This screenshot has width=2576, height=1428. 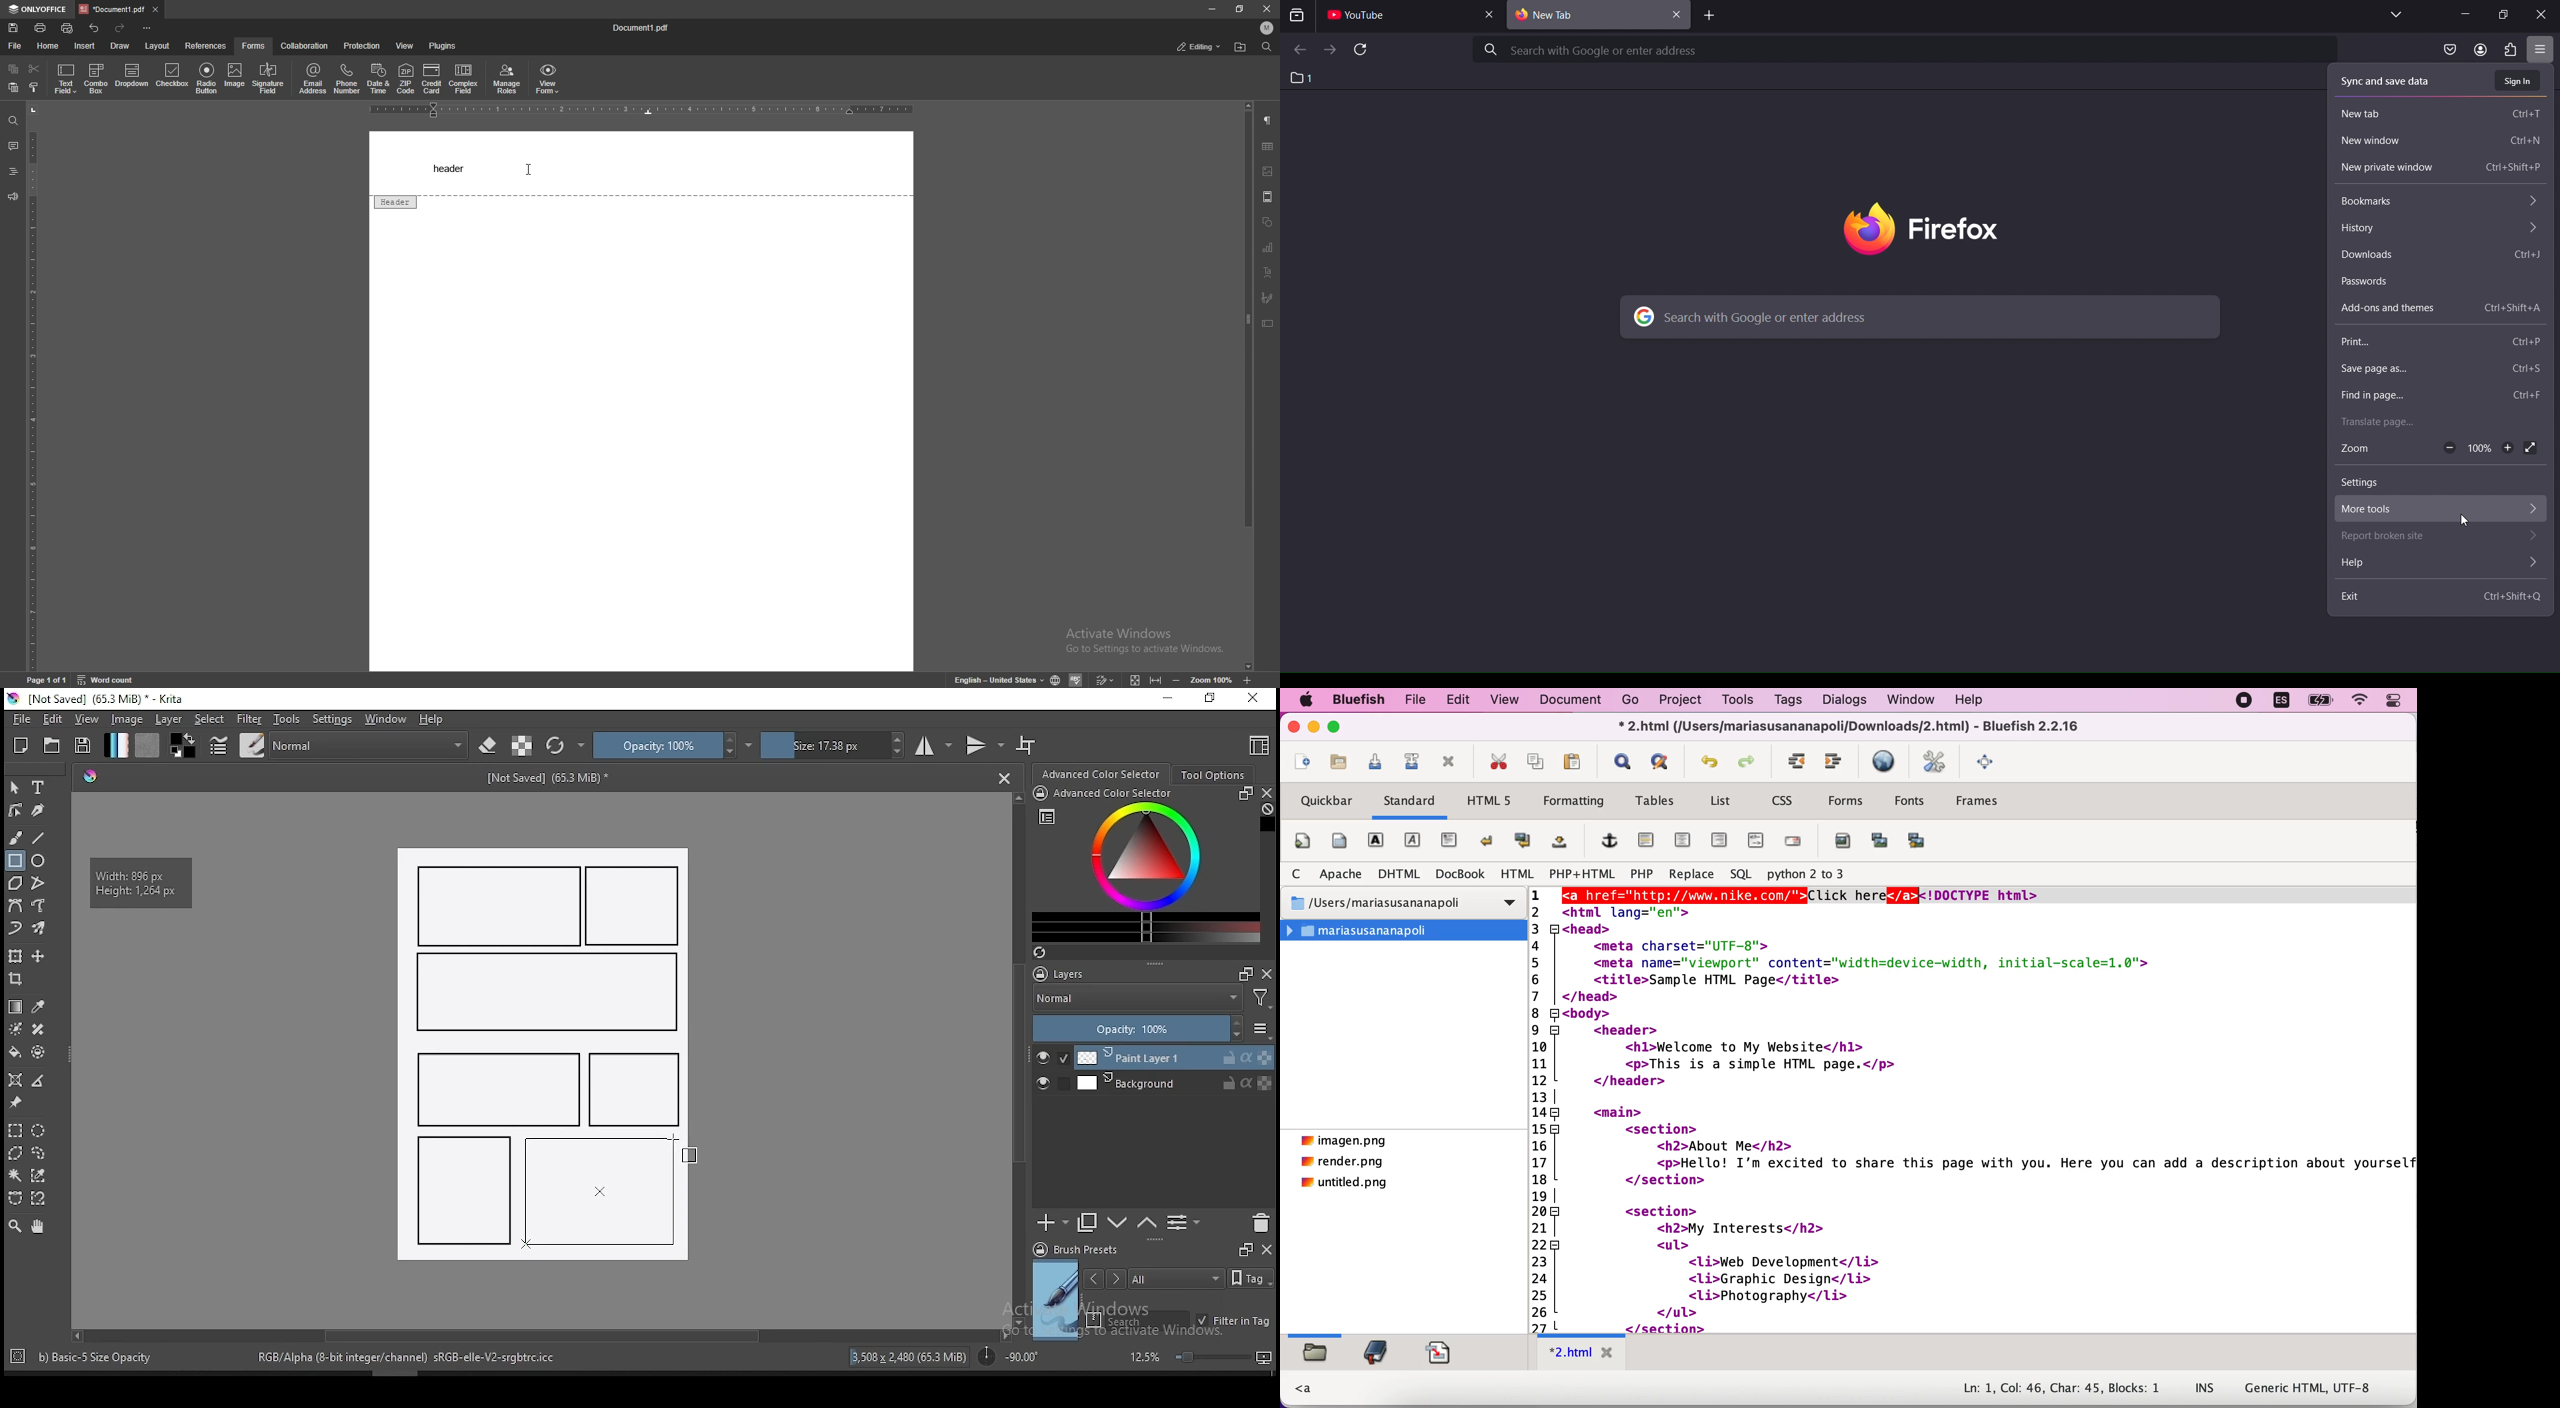 I want to click on search with Google or enter address, so click(x=1905, y=49).